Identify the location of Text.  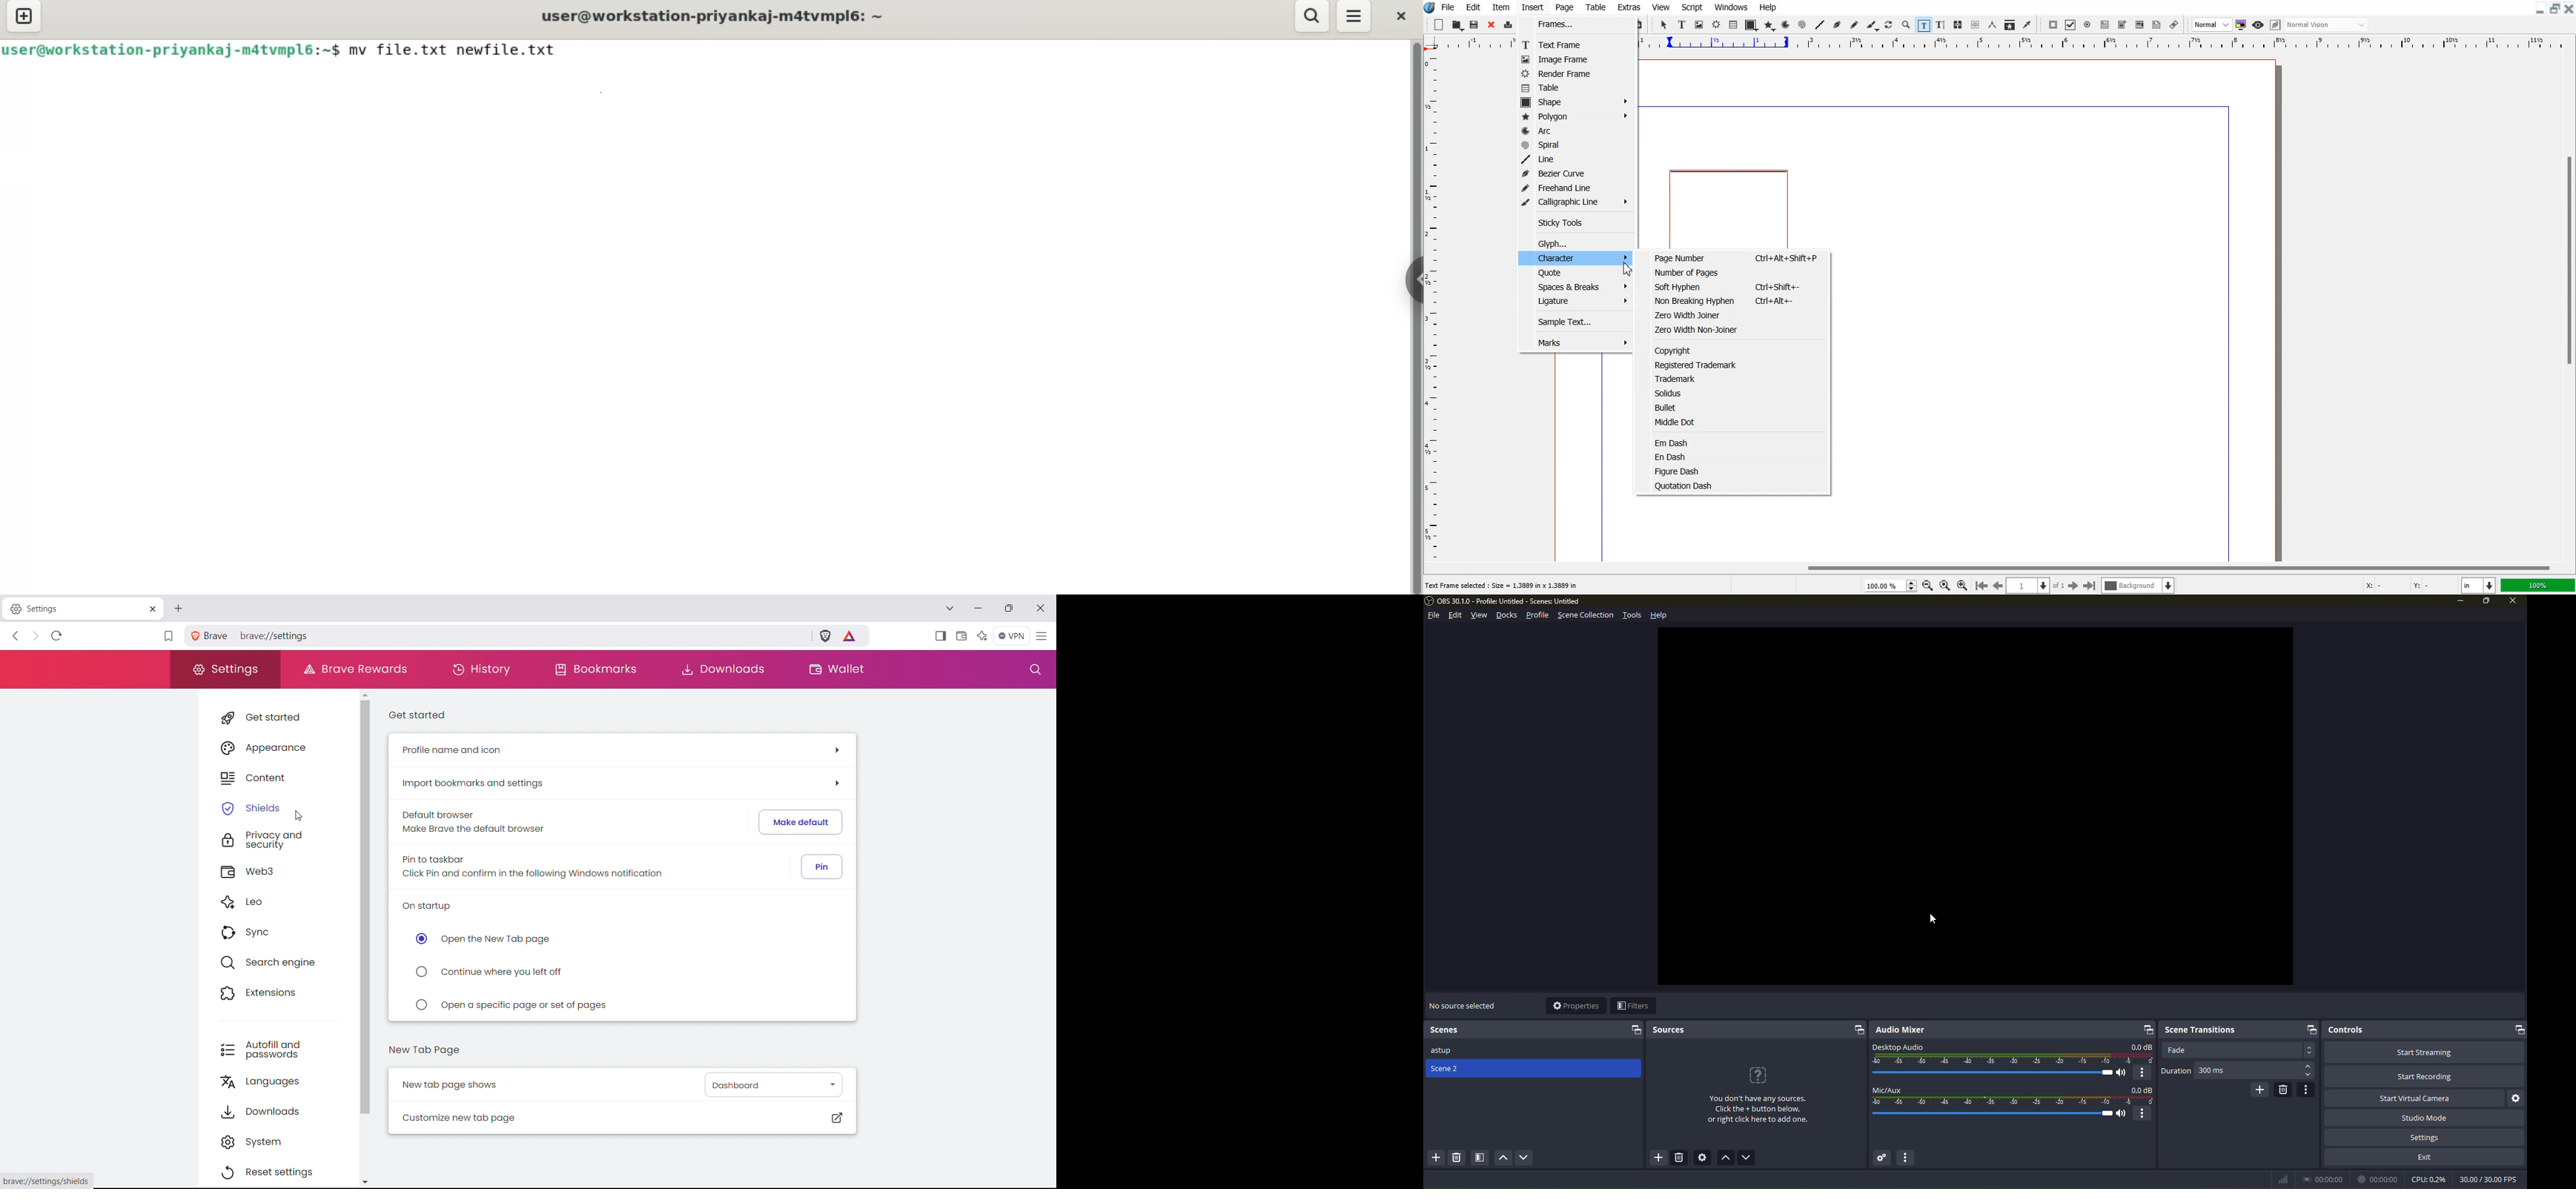
(1506, 586).